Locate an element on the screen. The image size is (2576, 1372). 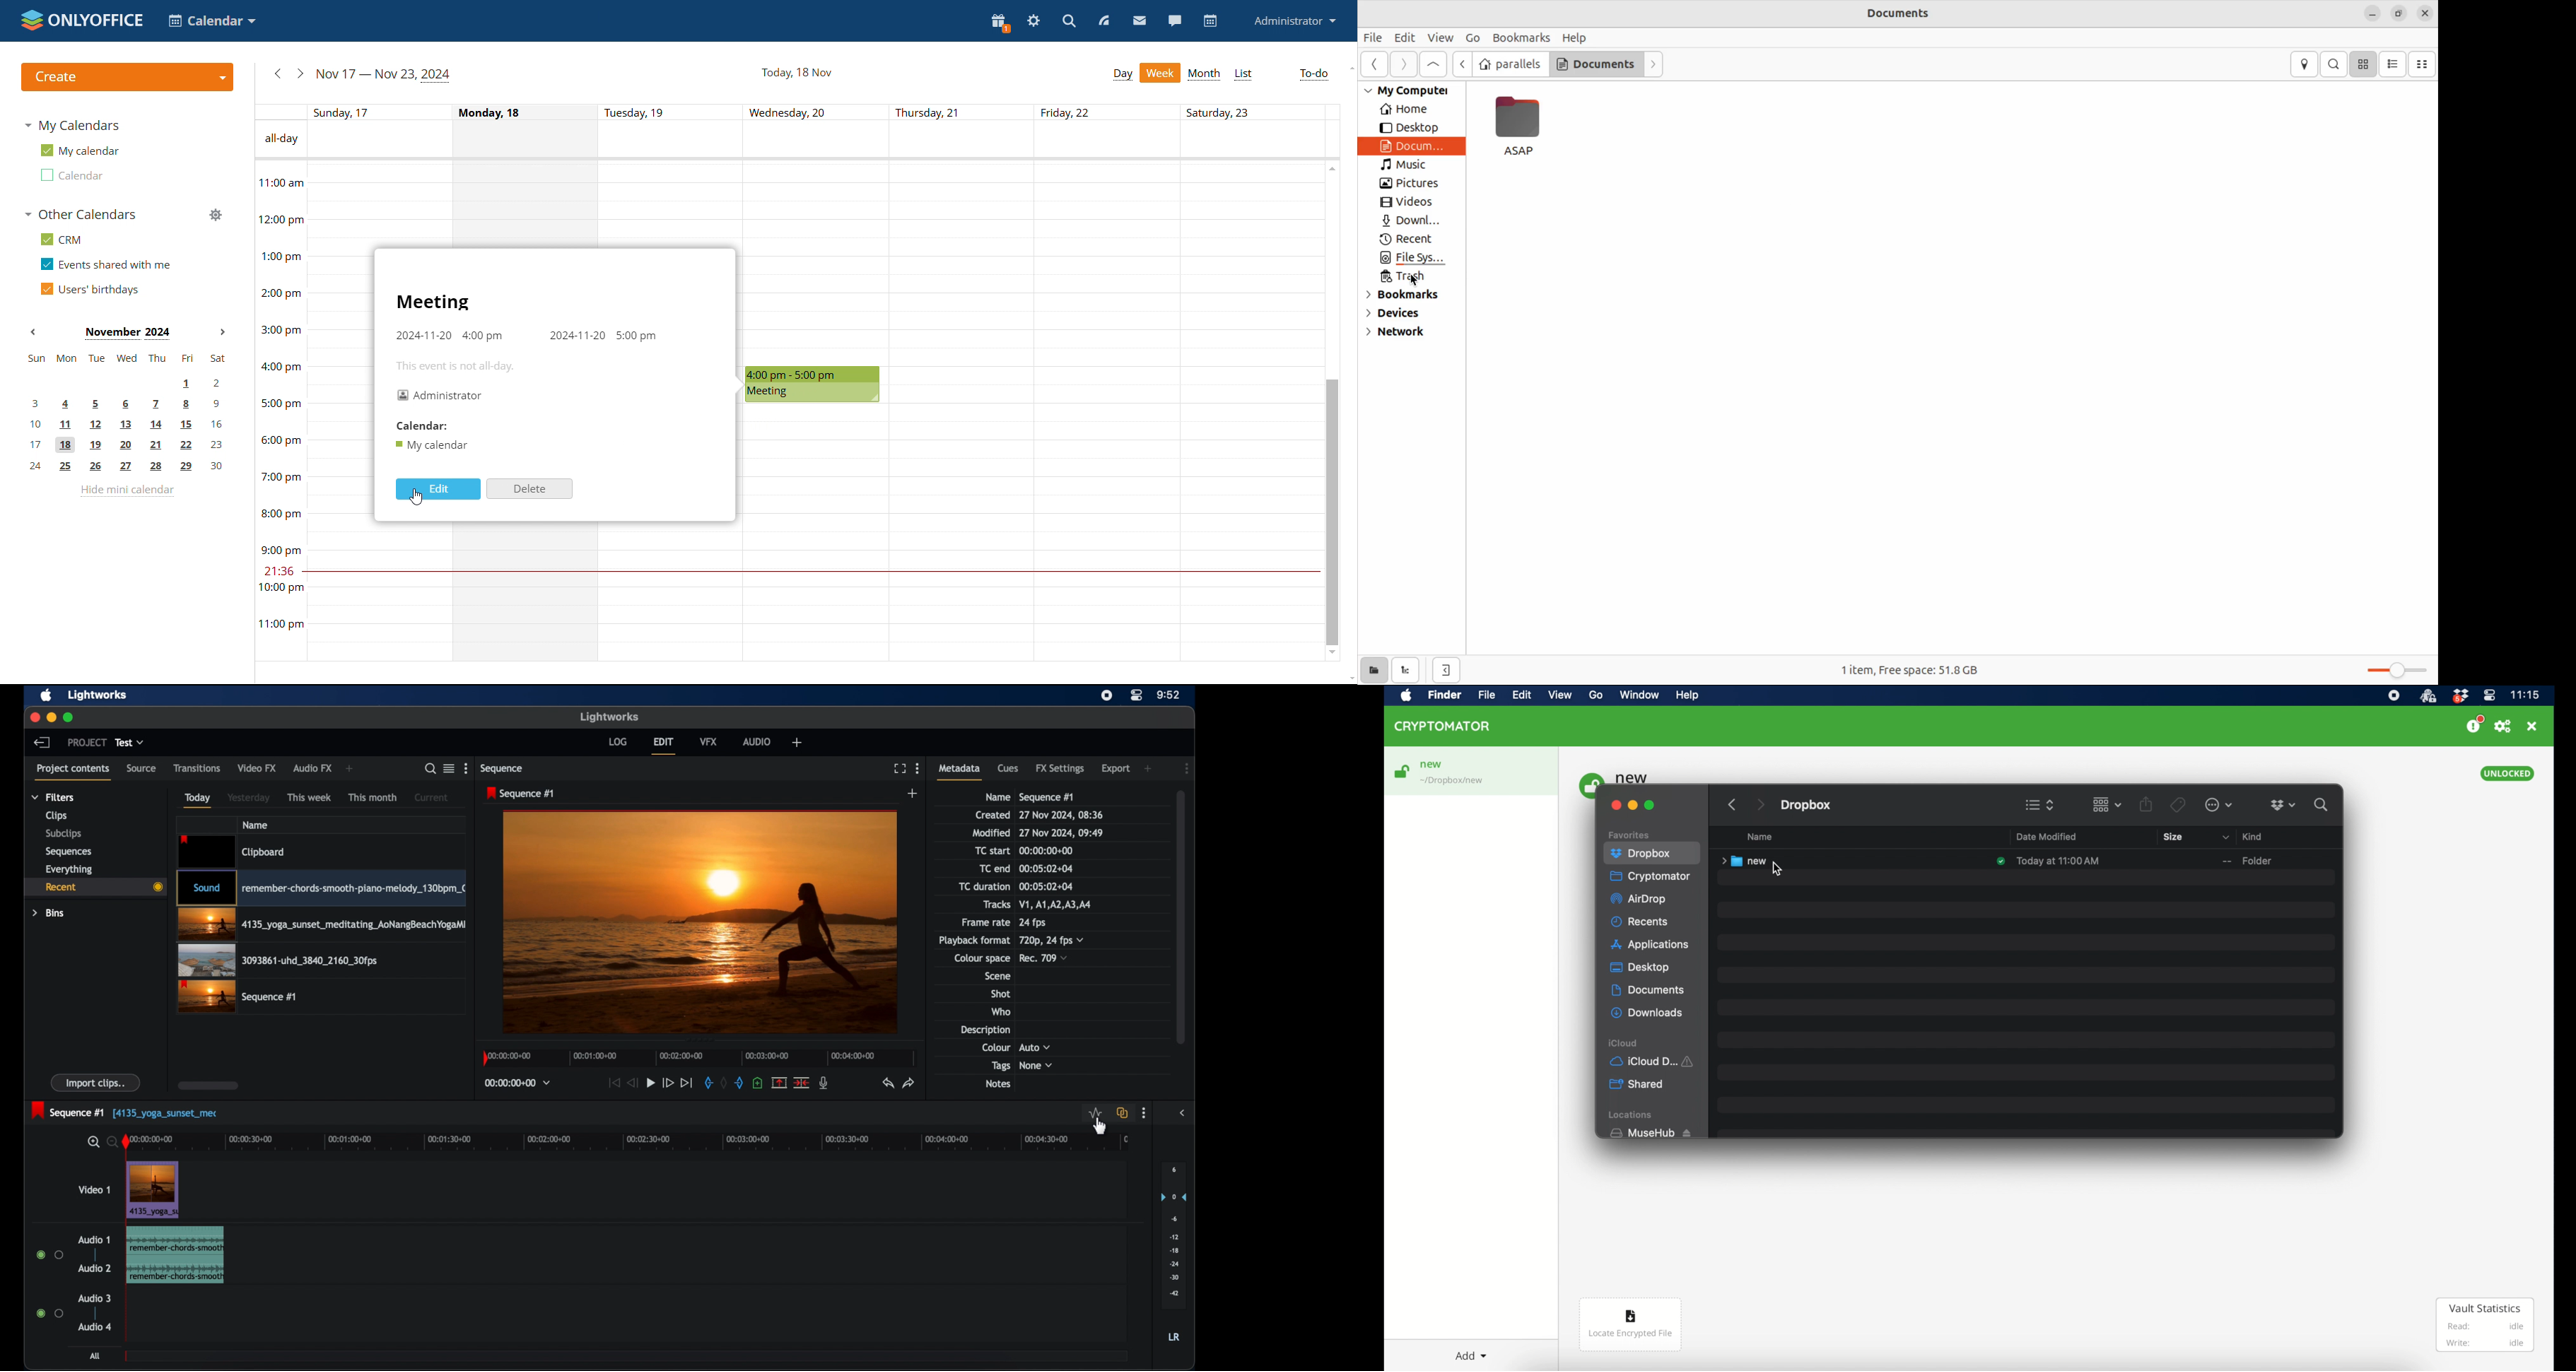
log is located at coordinates (618, 741).